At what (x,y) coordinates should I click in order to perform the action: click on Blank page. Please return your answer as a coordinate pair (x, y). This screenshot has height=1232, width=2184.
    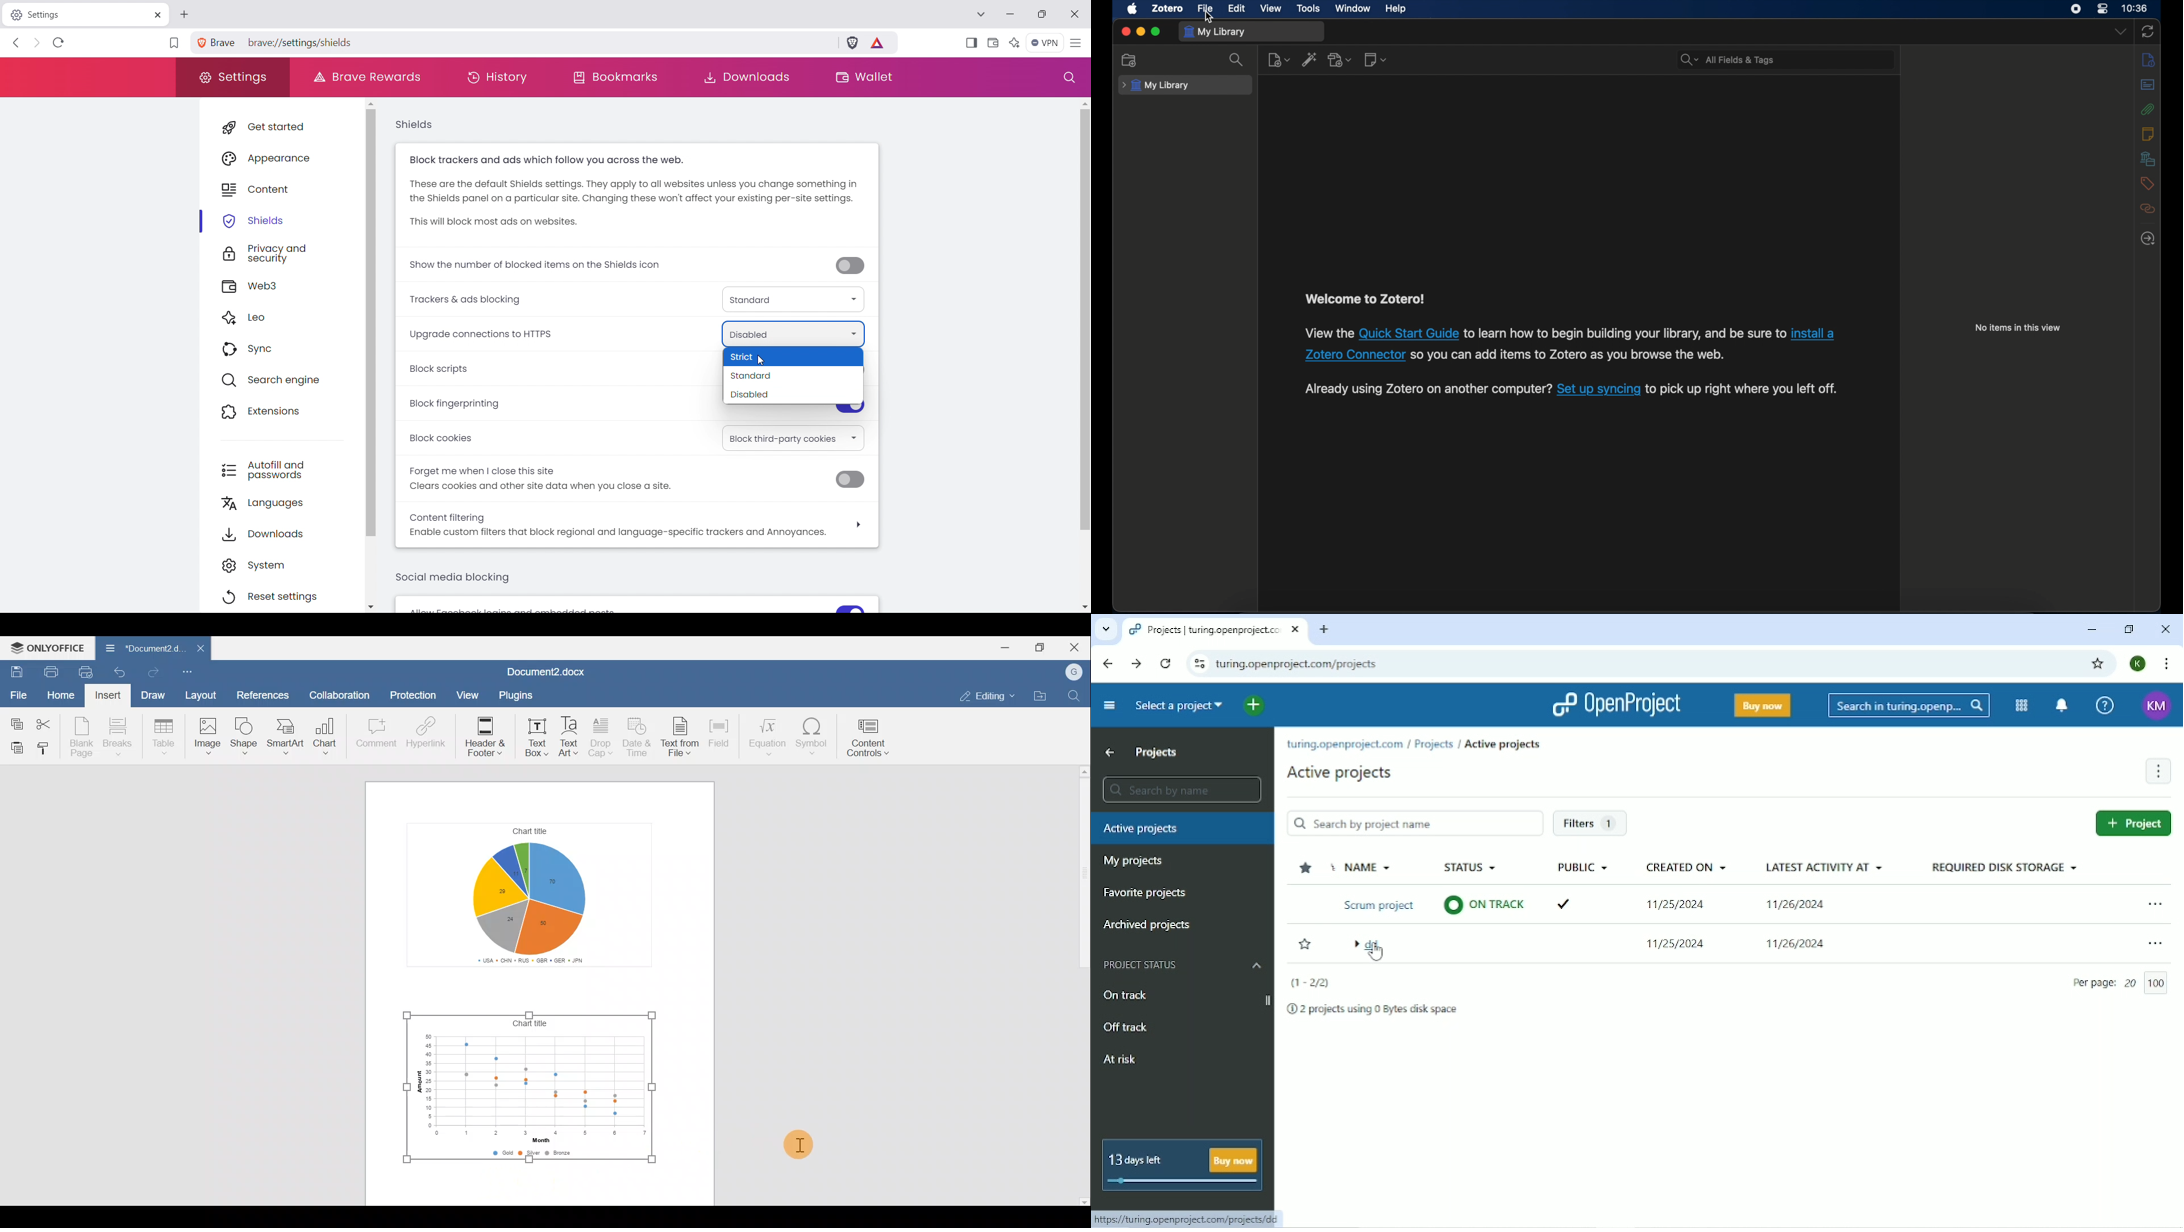
    Looking at the image, I should click on (83, 738).